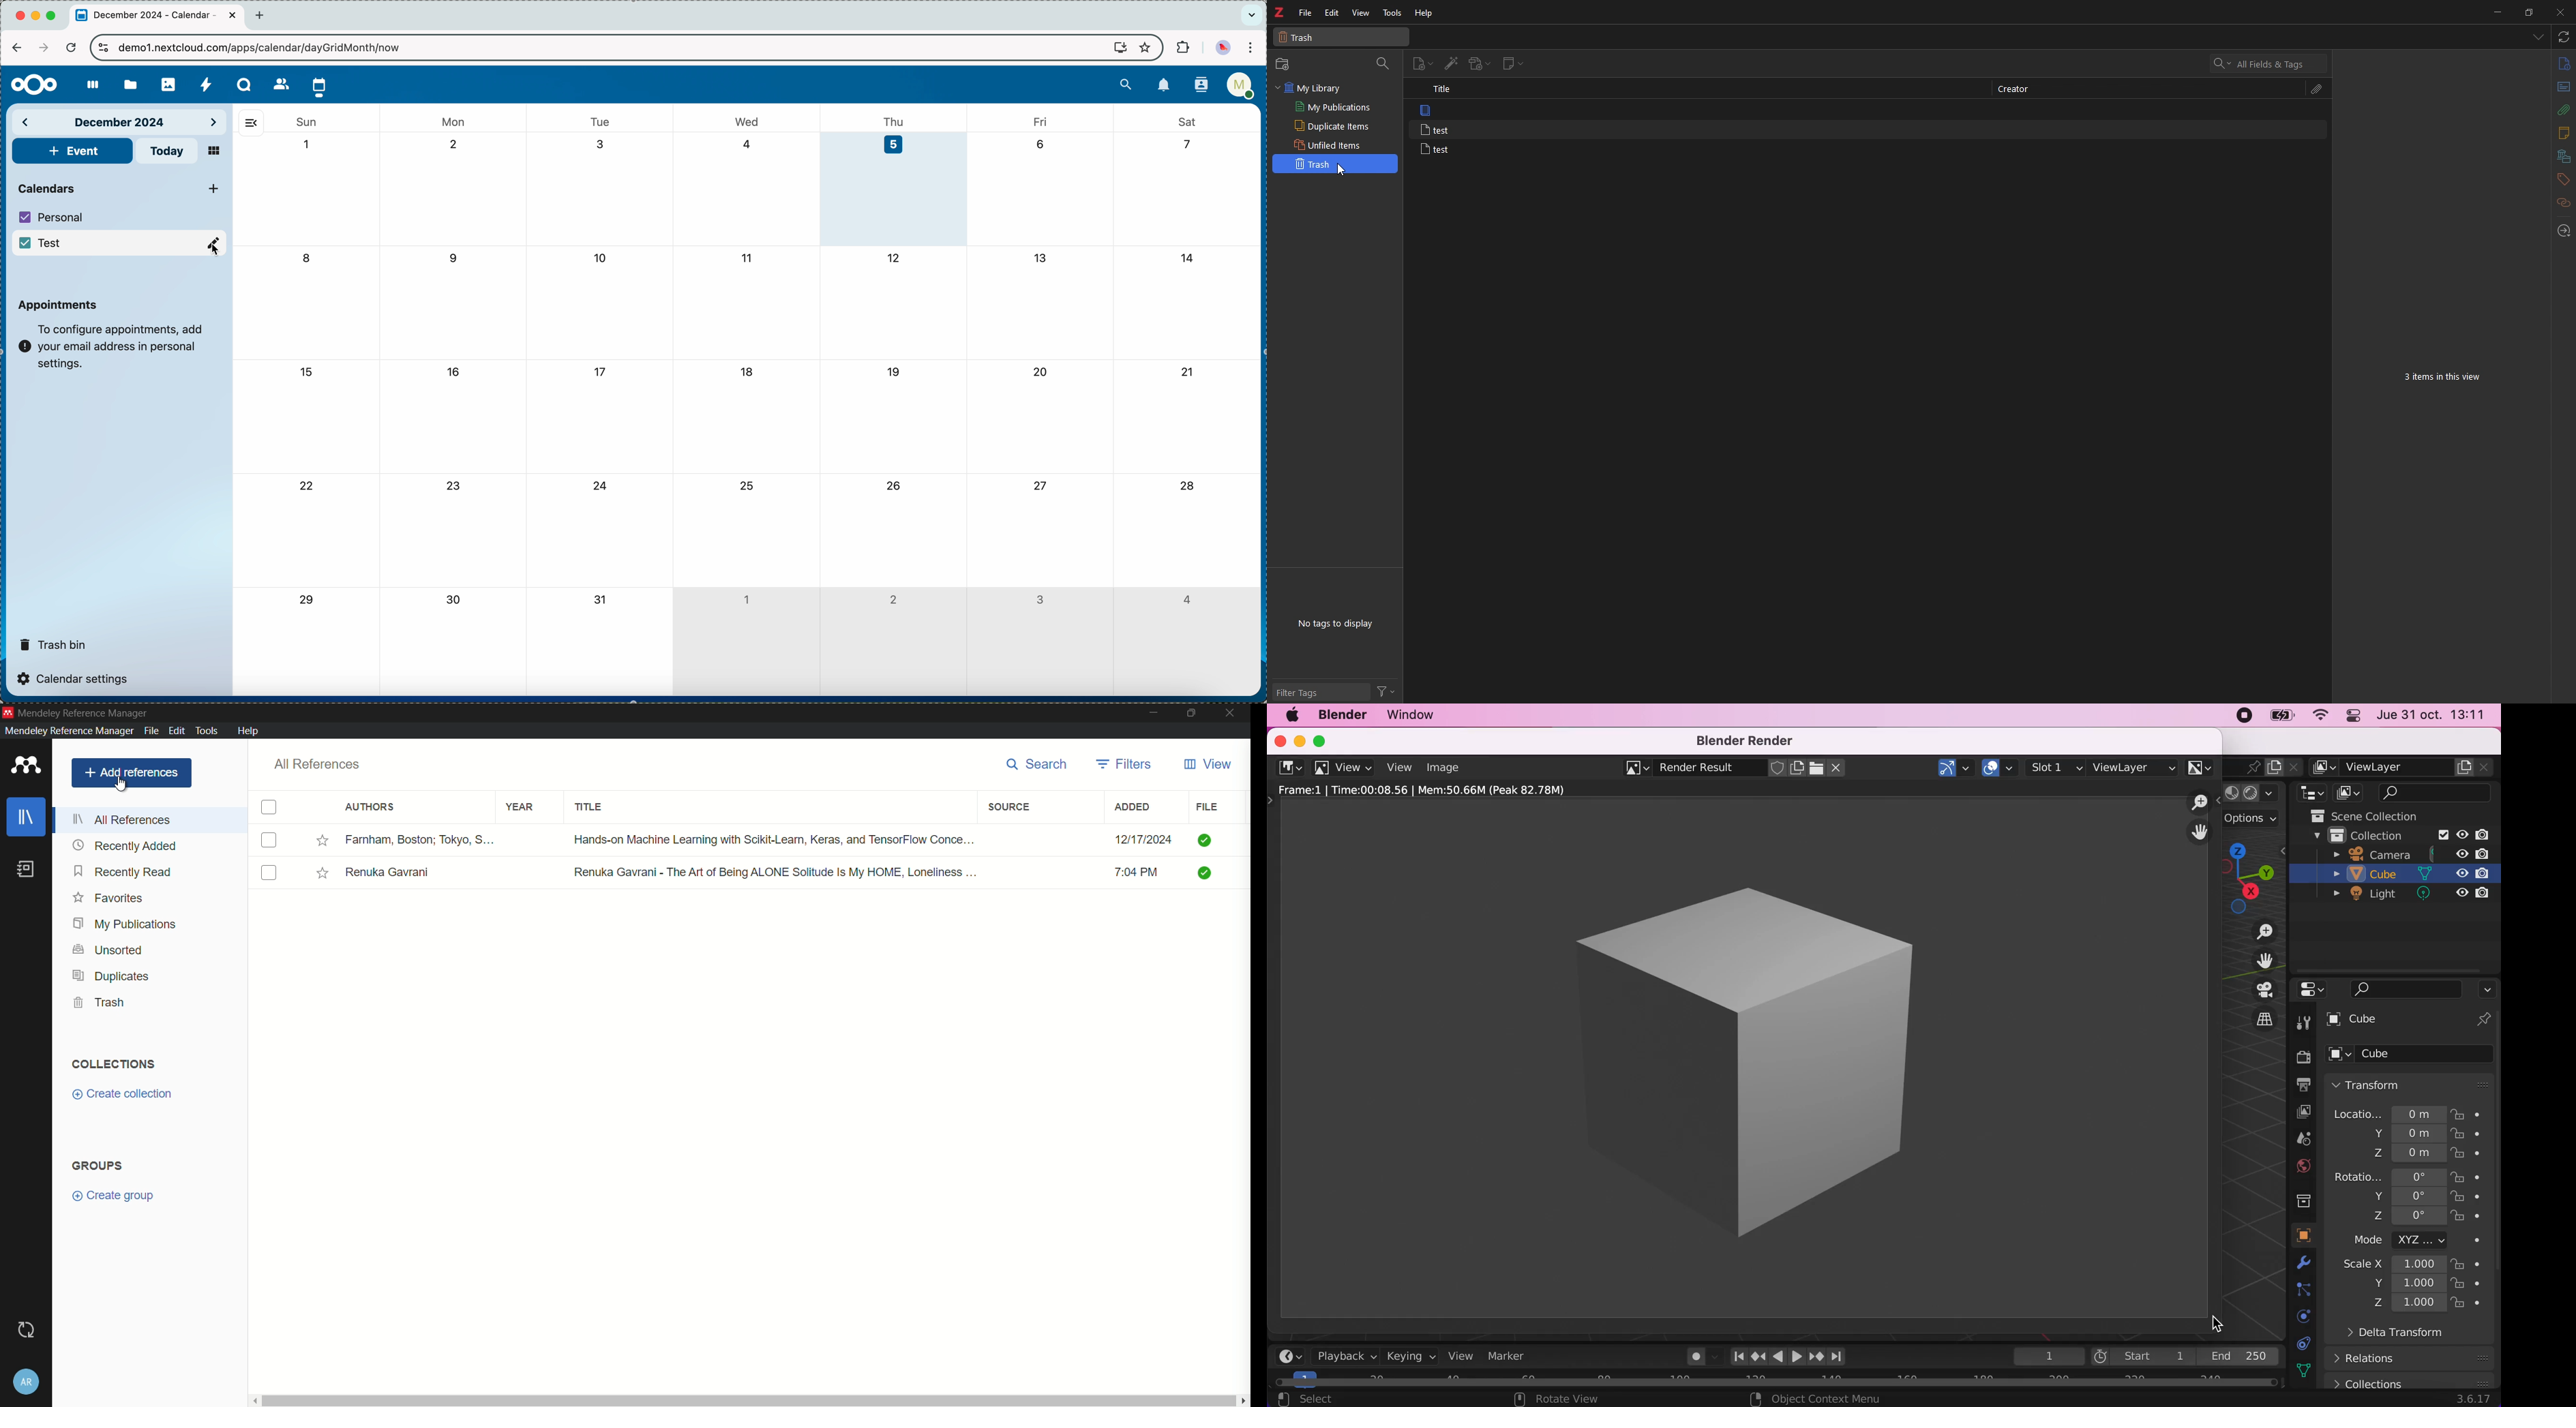 Image resolution: width=2576 pixels, height=1428 pixels. Describe the element at coordinates (1388, 691) in the screenshot. I see `Filter` at that location.